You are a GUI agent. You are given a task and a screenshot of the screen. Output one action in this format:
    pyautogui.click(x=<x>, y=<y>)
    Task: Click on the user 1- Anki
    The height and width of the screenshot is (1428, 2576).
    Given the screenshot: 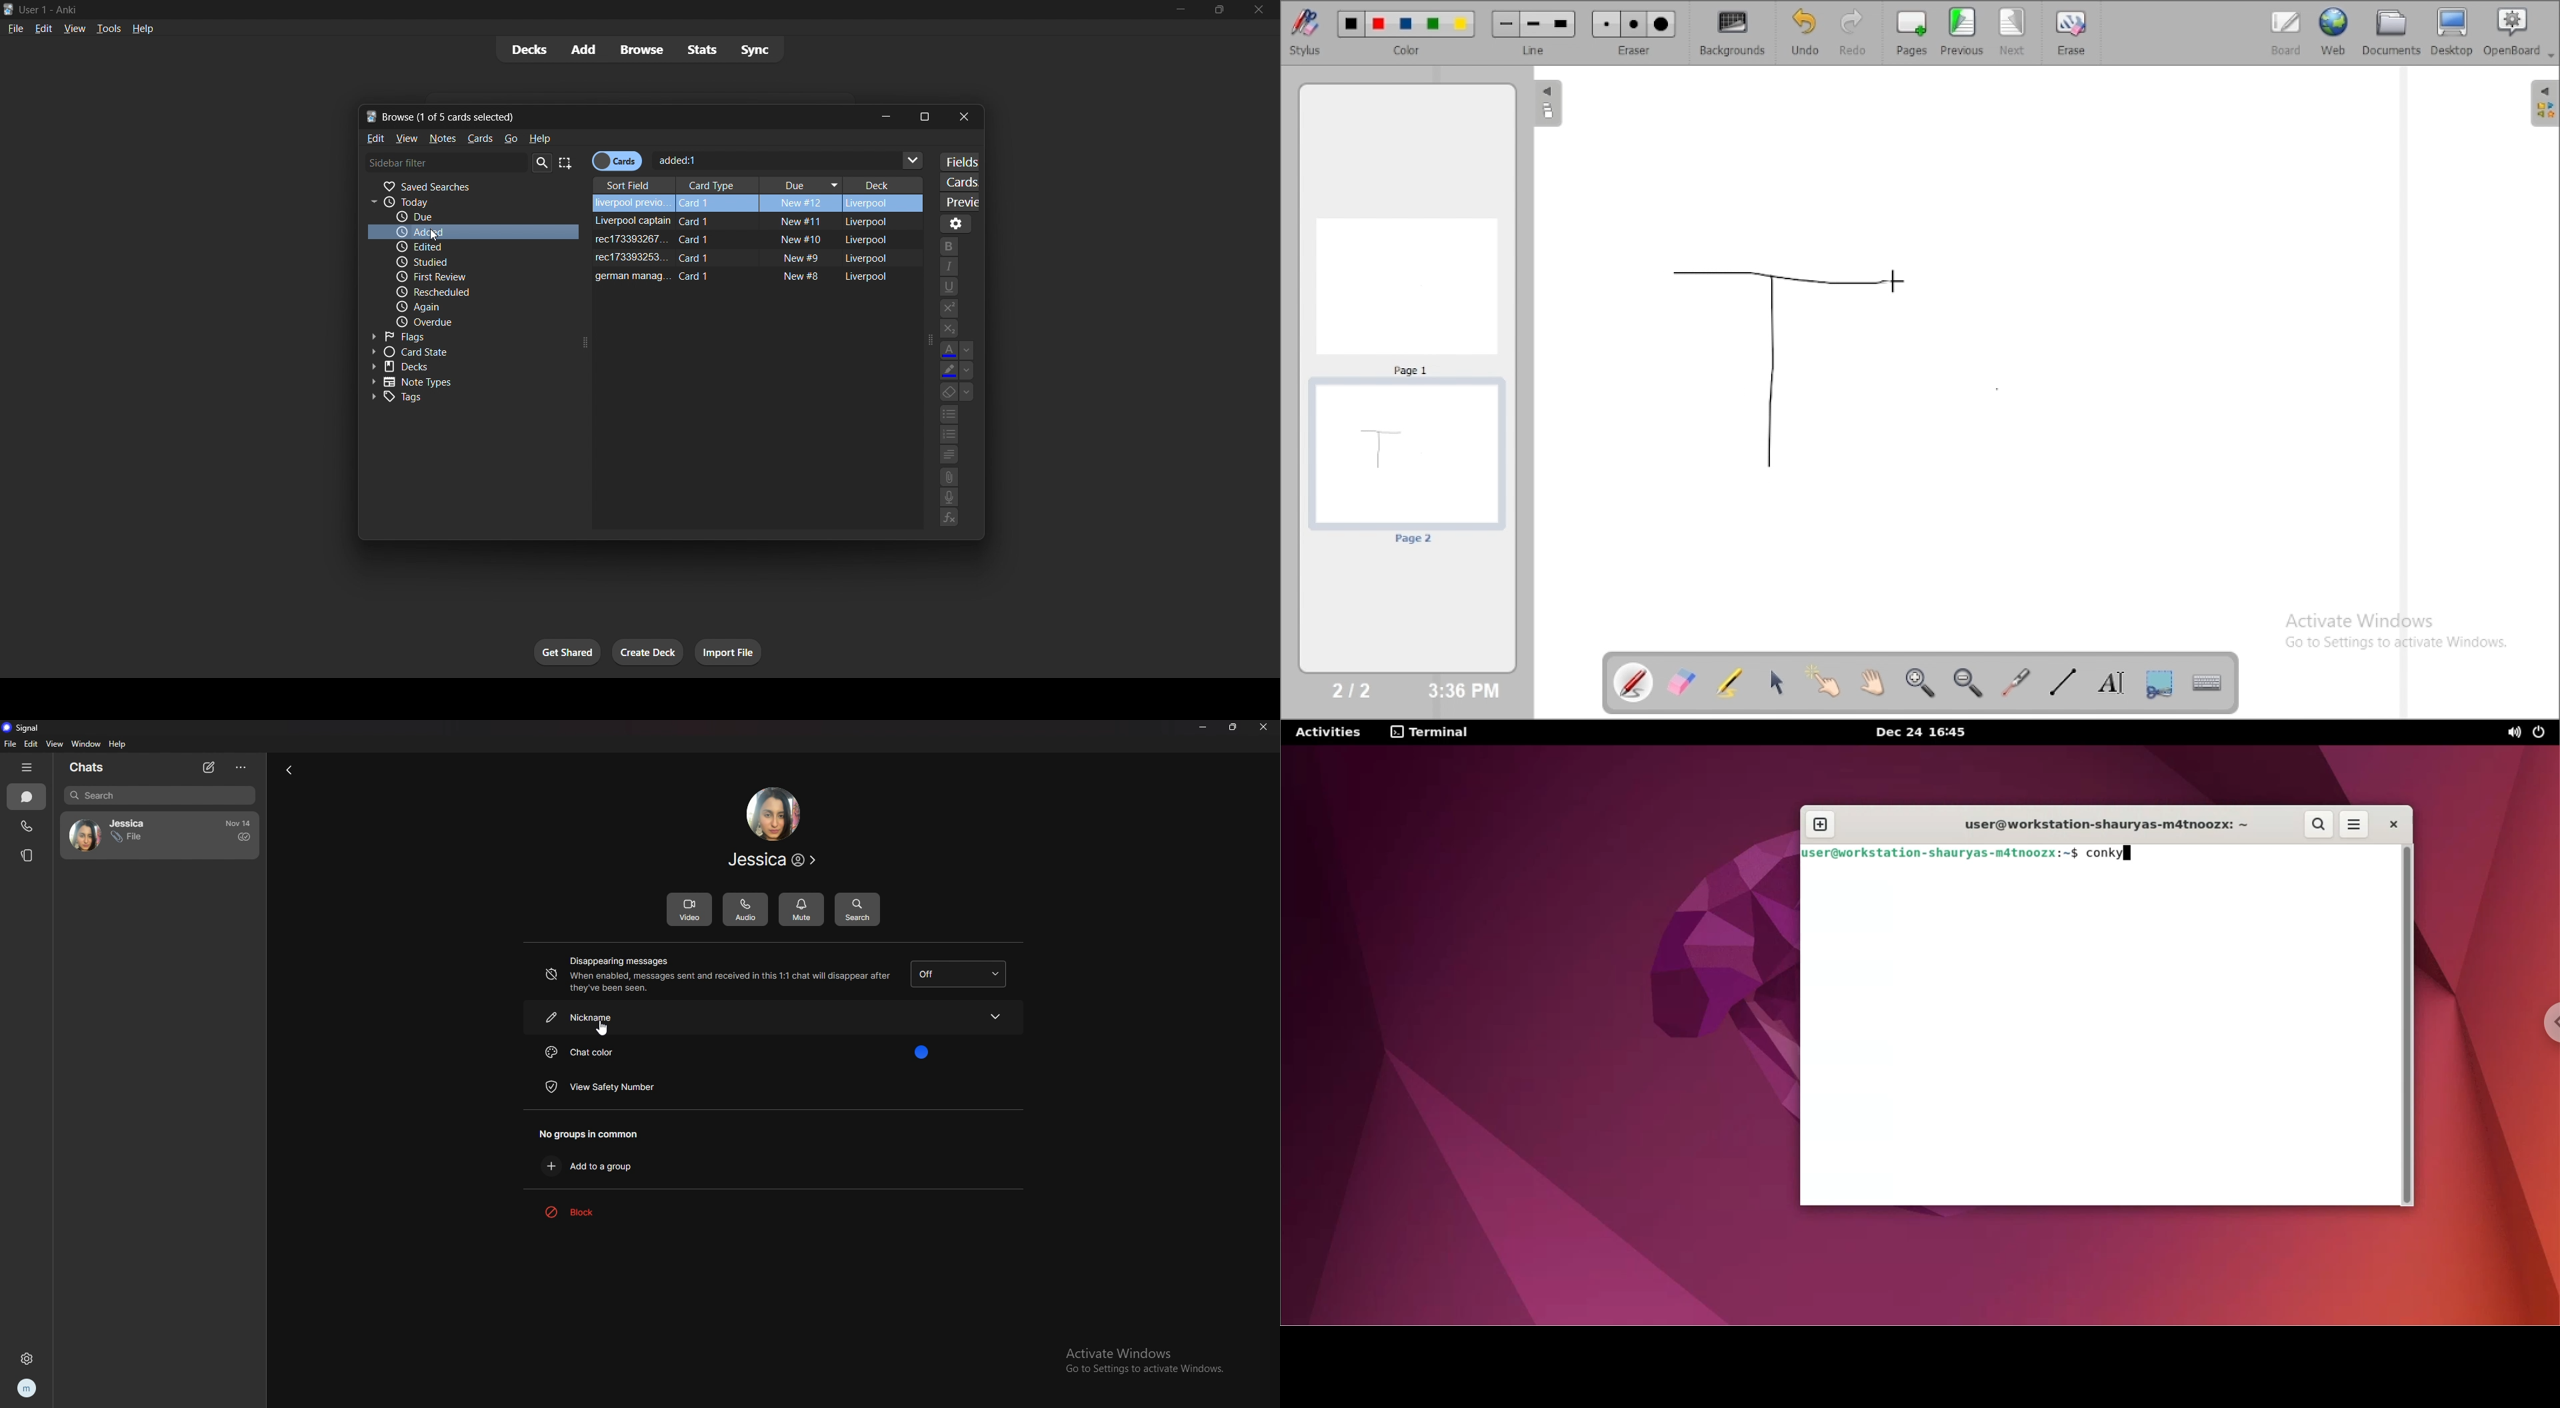 What is the action you would take?
    pyautogui.click(x=575, y=8)
    